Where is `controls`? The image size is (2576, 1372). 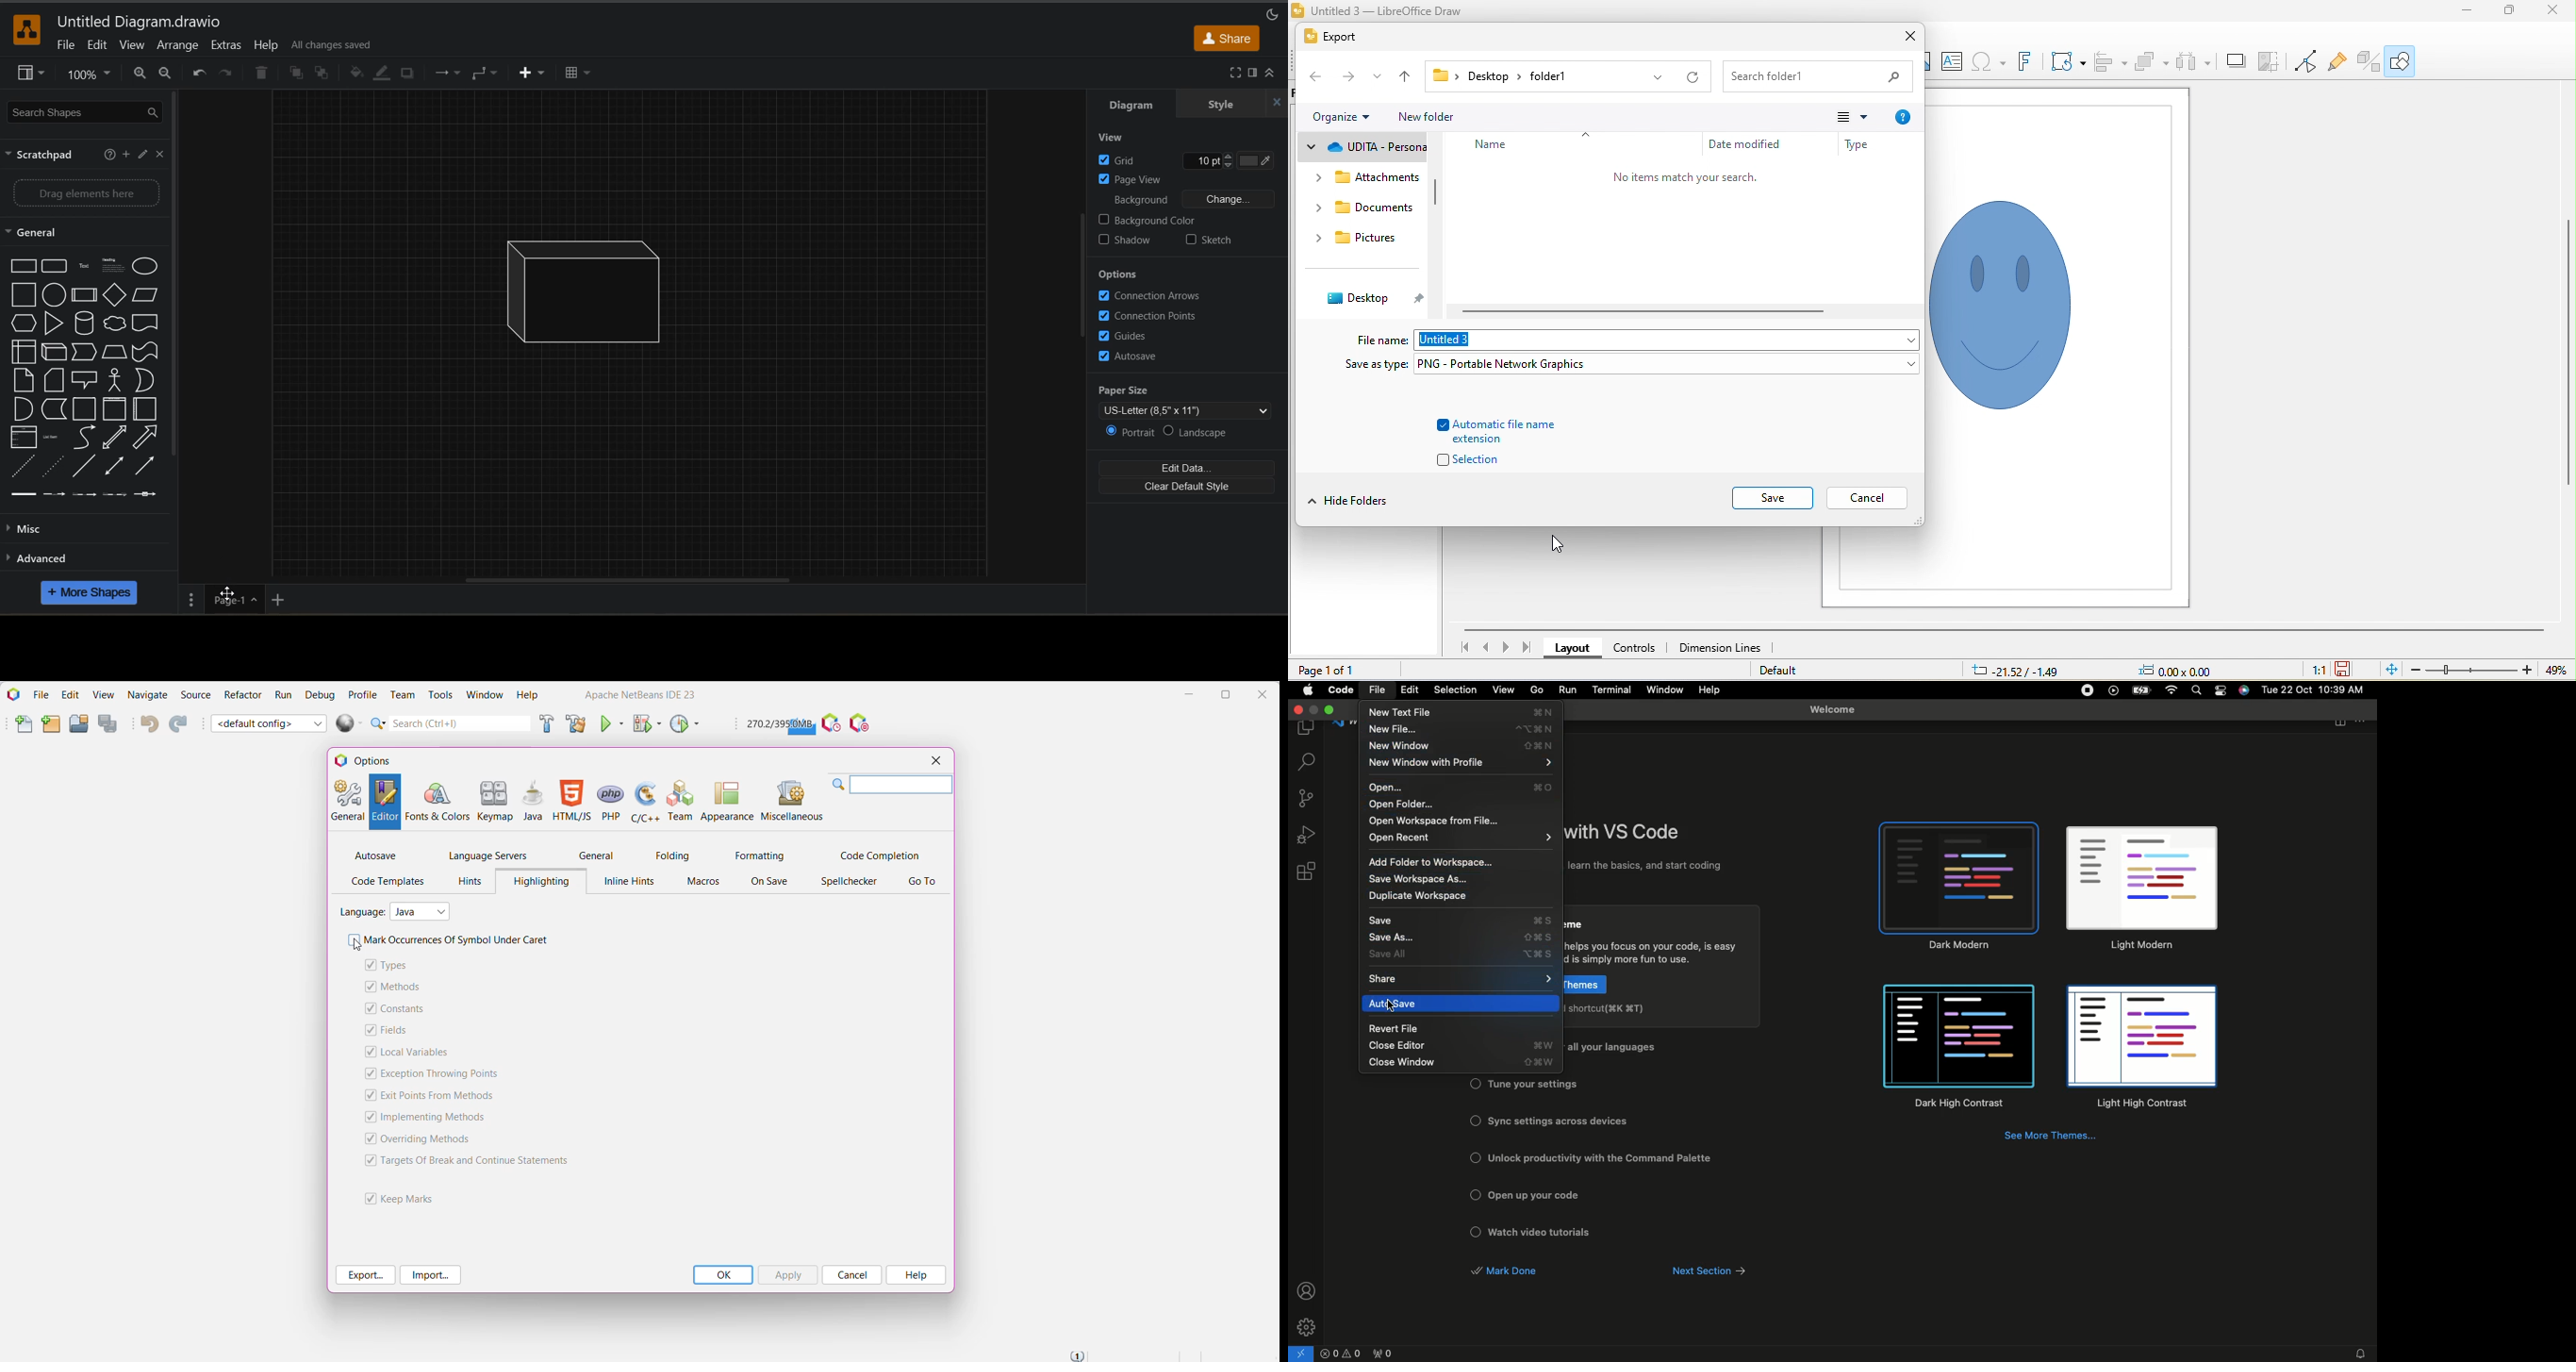 controls is located at coordinates (1637, 648).